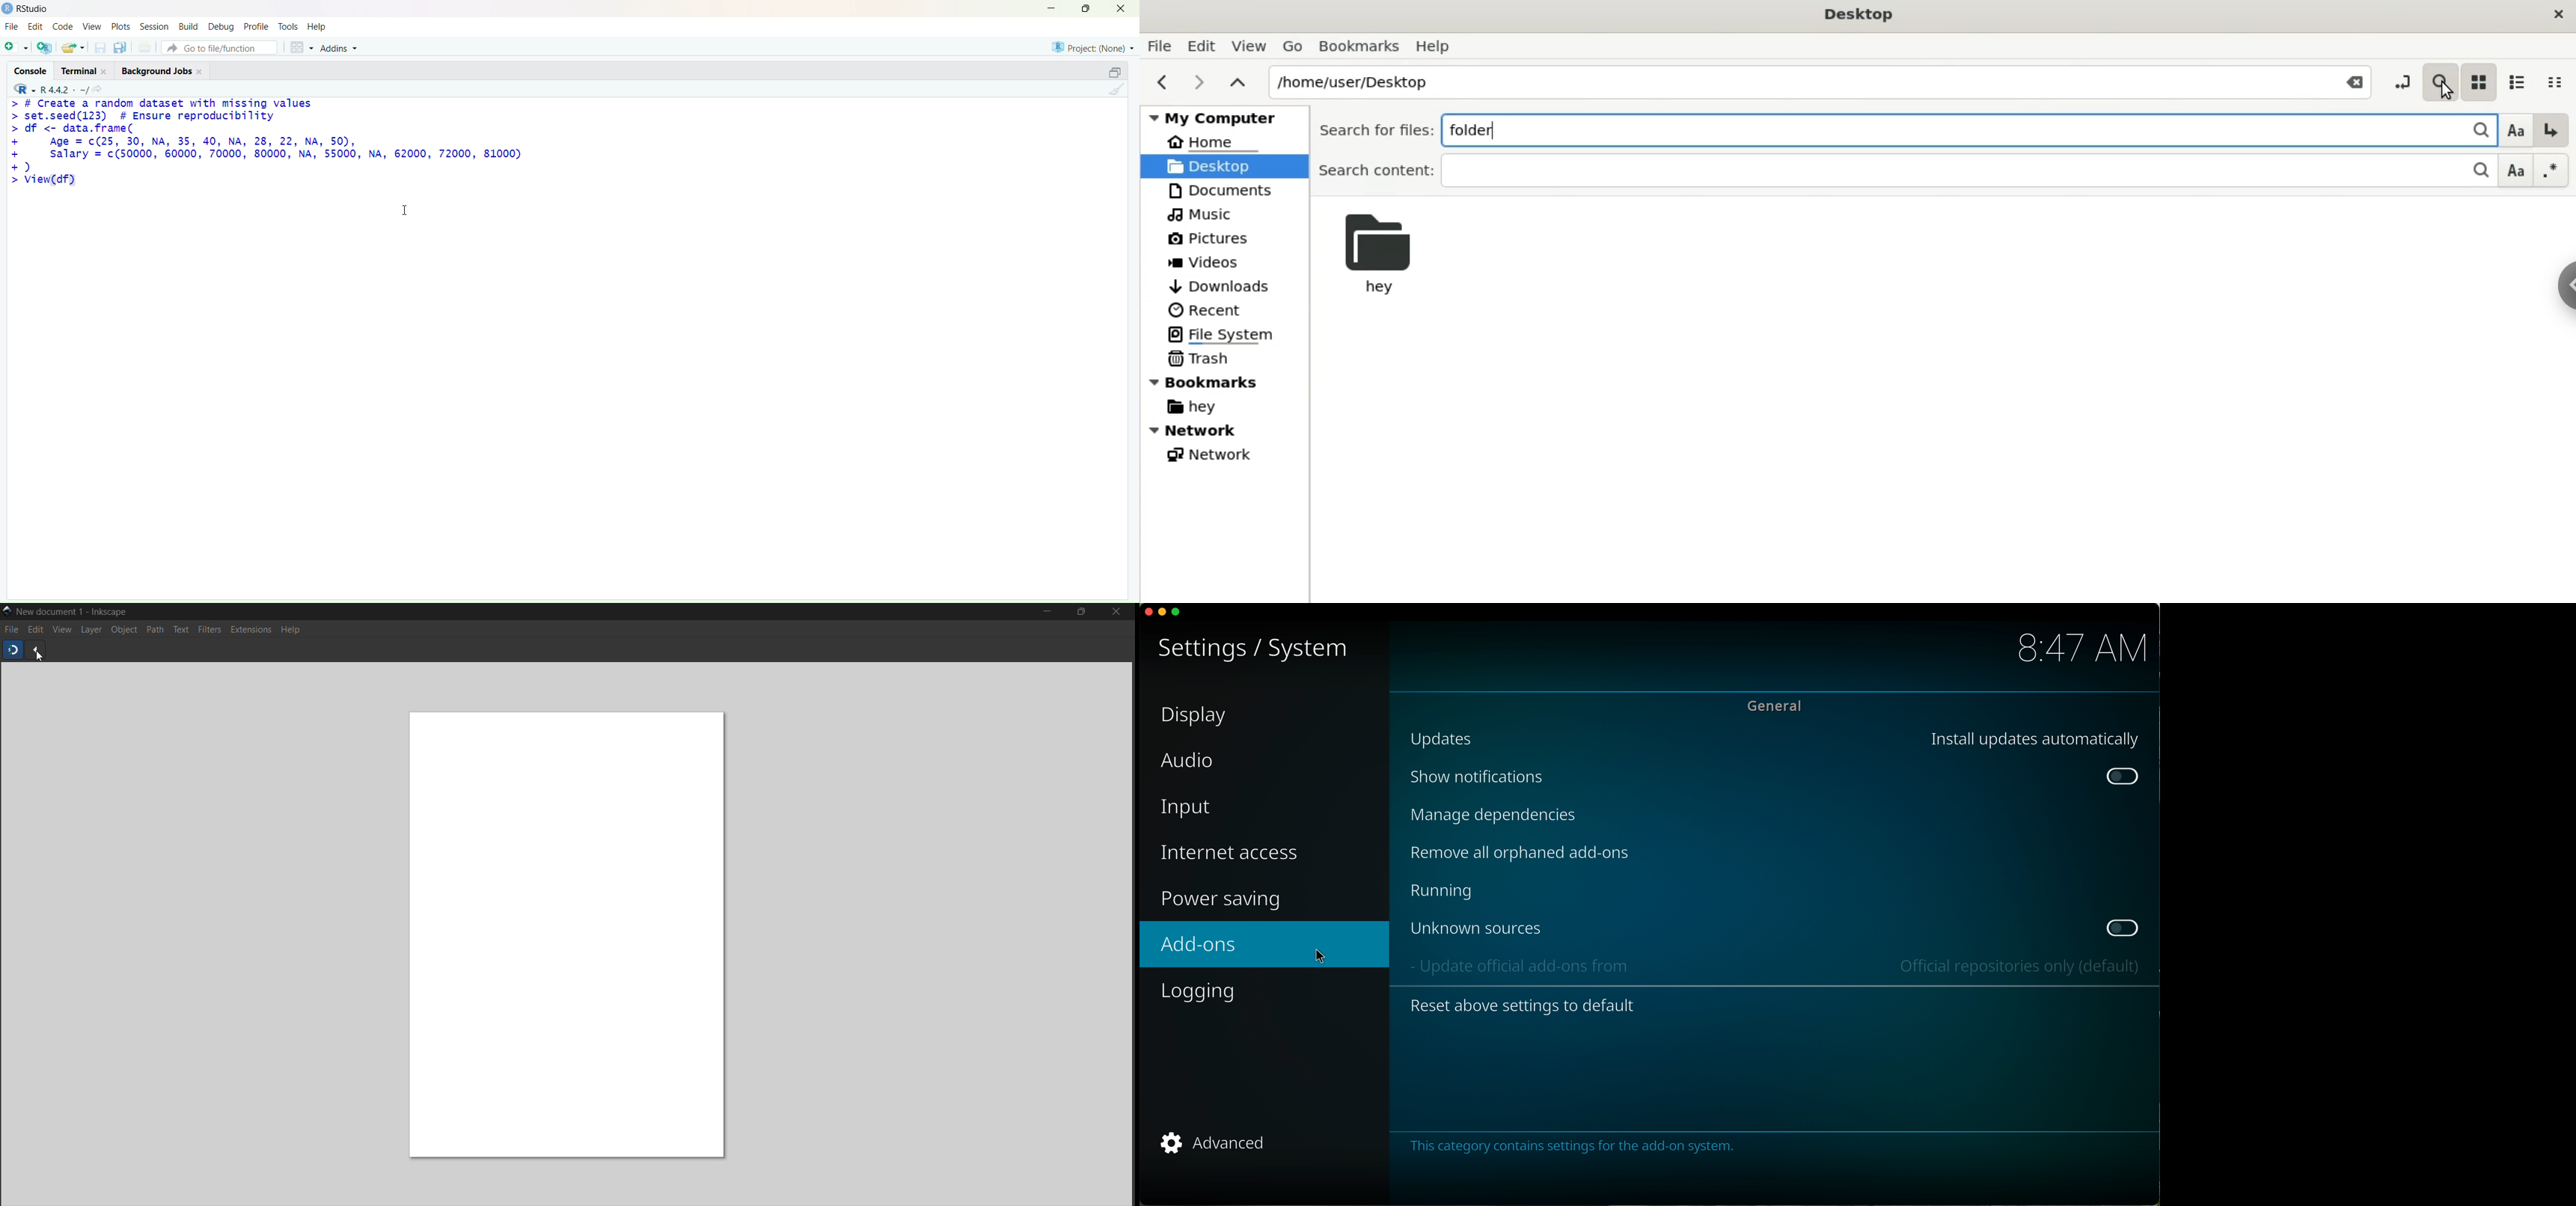  What do you see at coordinates (1537, 1008) in the screenshot?
I see `Reset above settings to default` at bounding box center [1537, 1008].